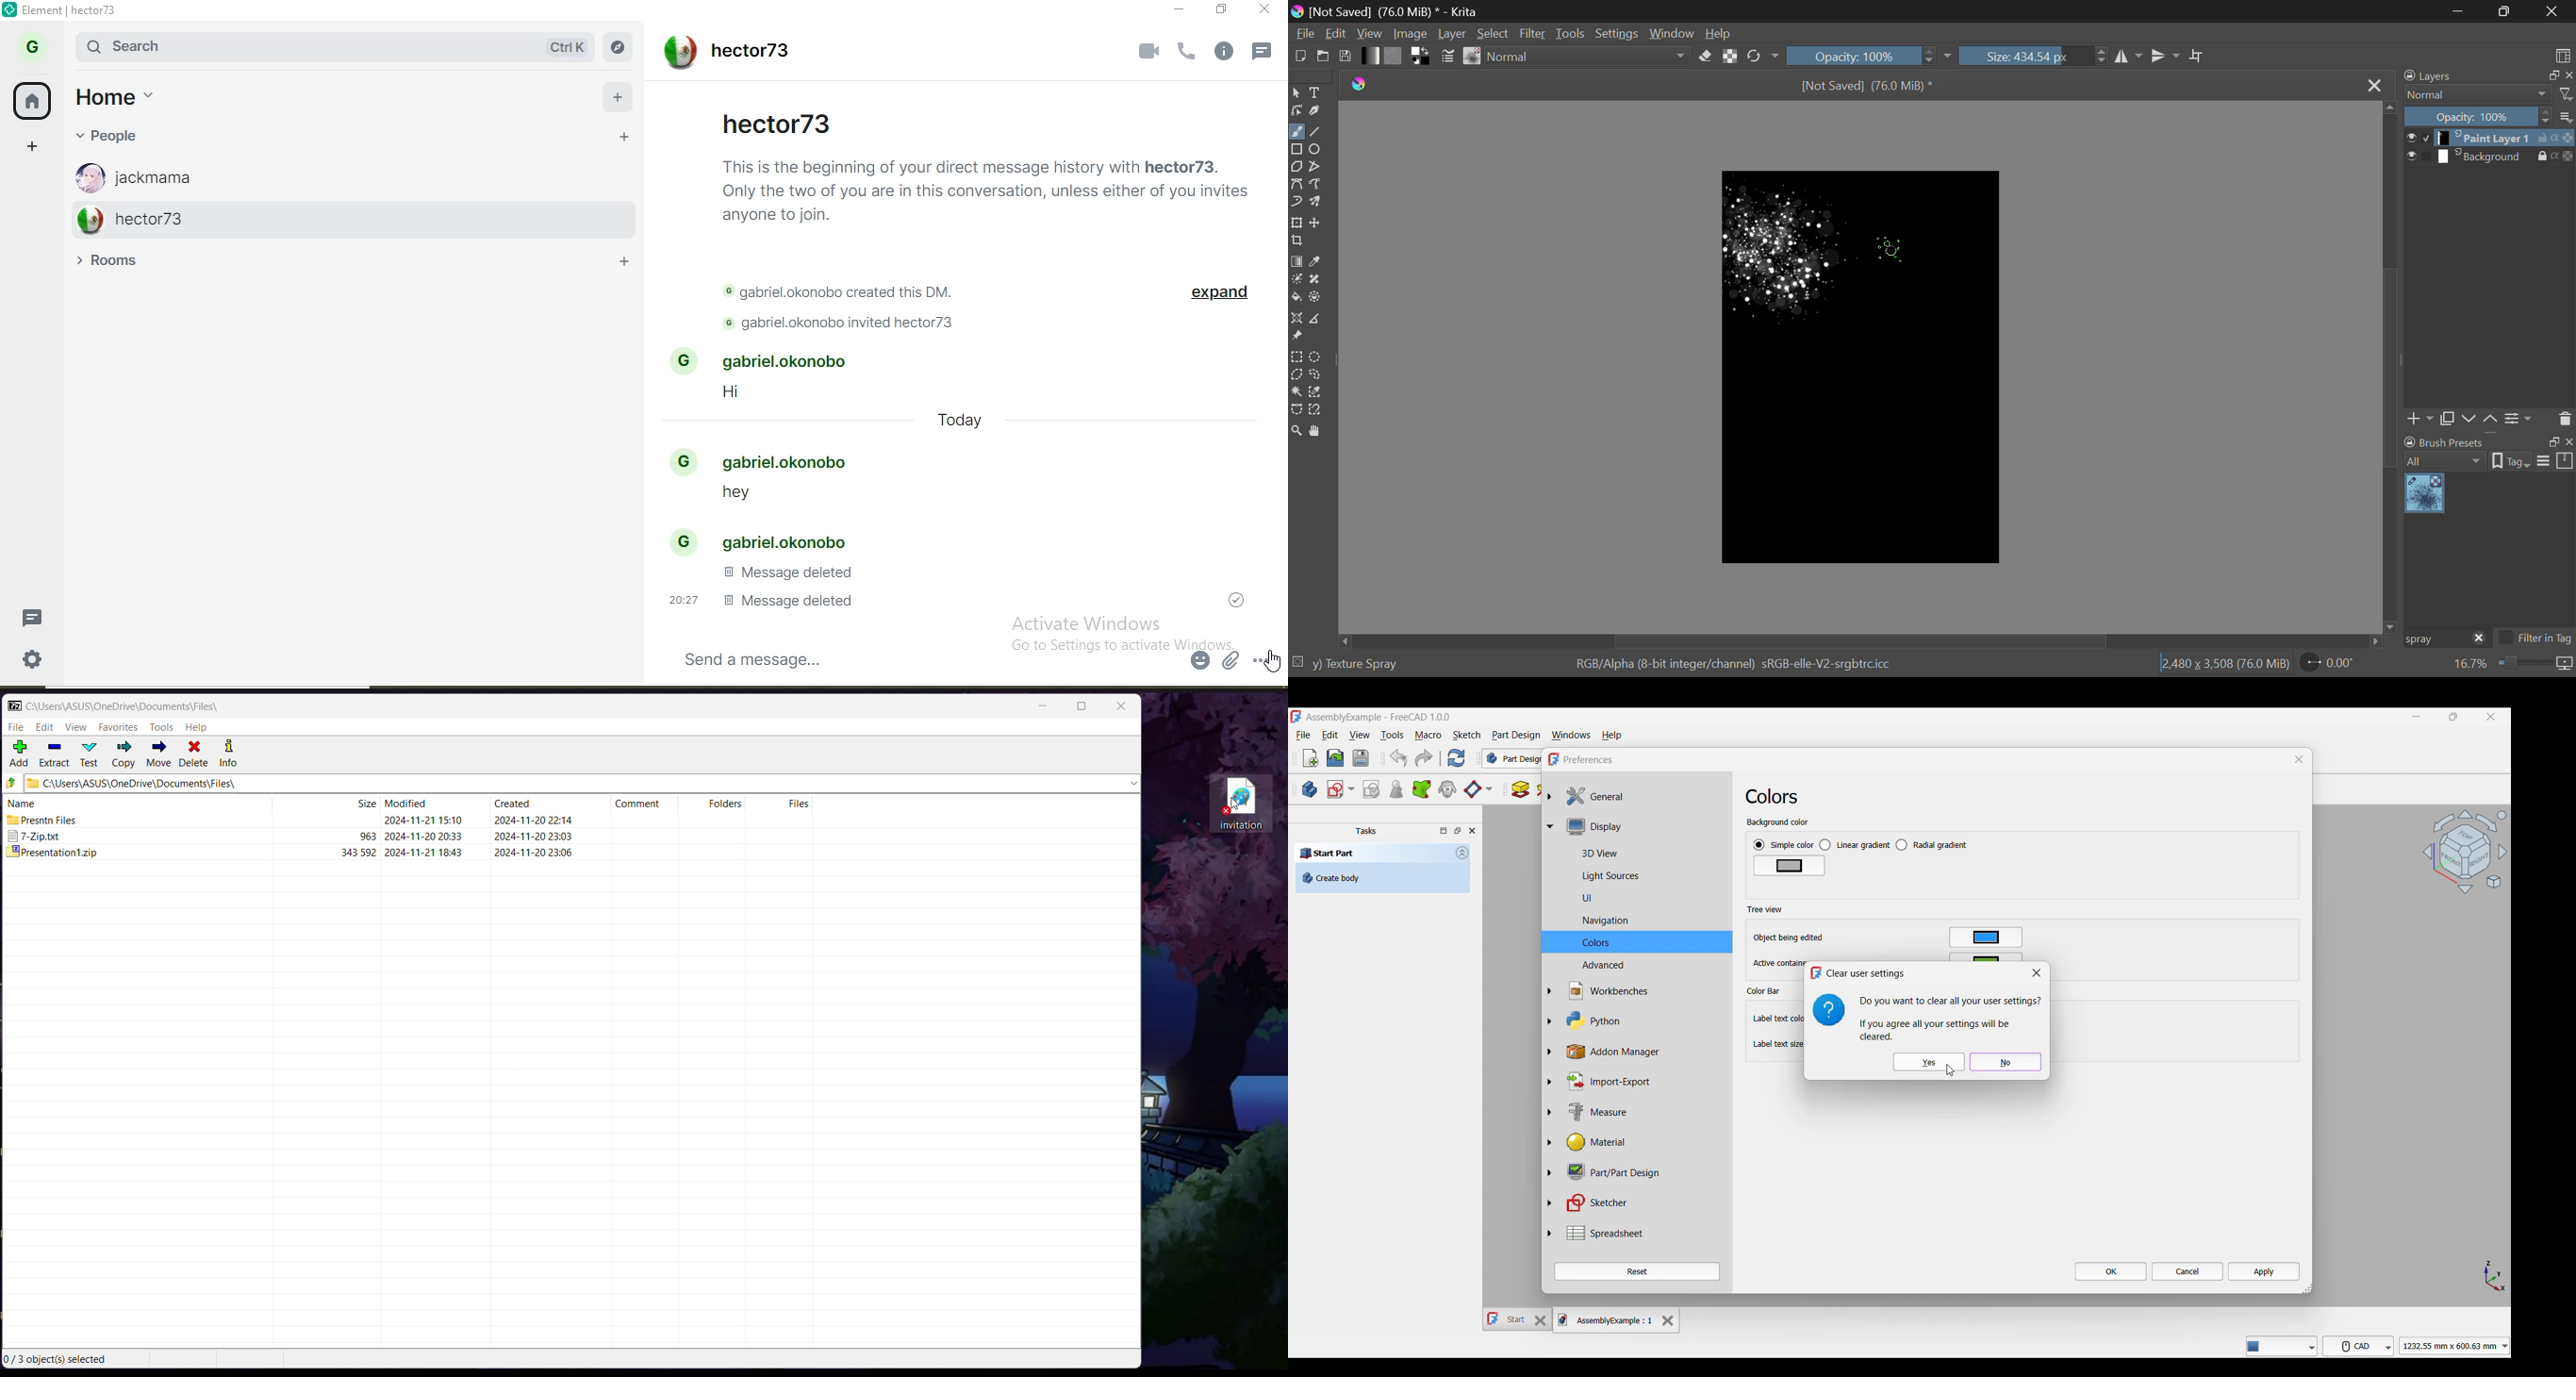  Describe the element at coordinates (769, 461) in the screenshot. I see `gabriel.okonobo` at that location.